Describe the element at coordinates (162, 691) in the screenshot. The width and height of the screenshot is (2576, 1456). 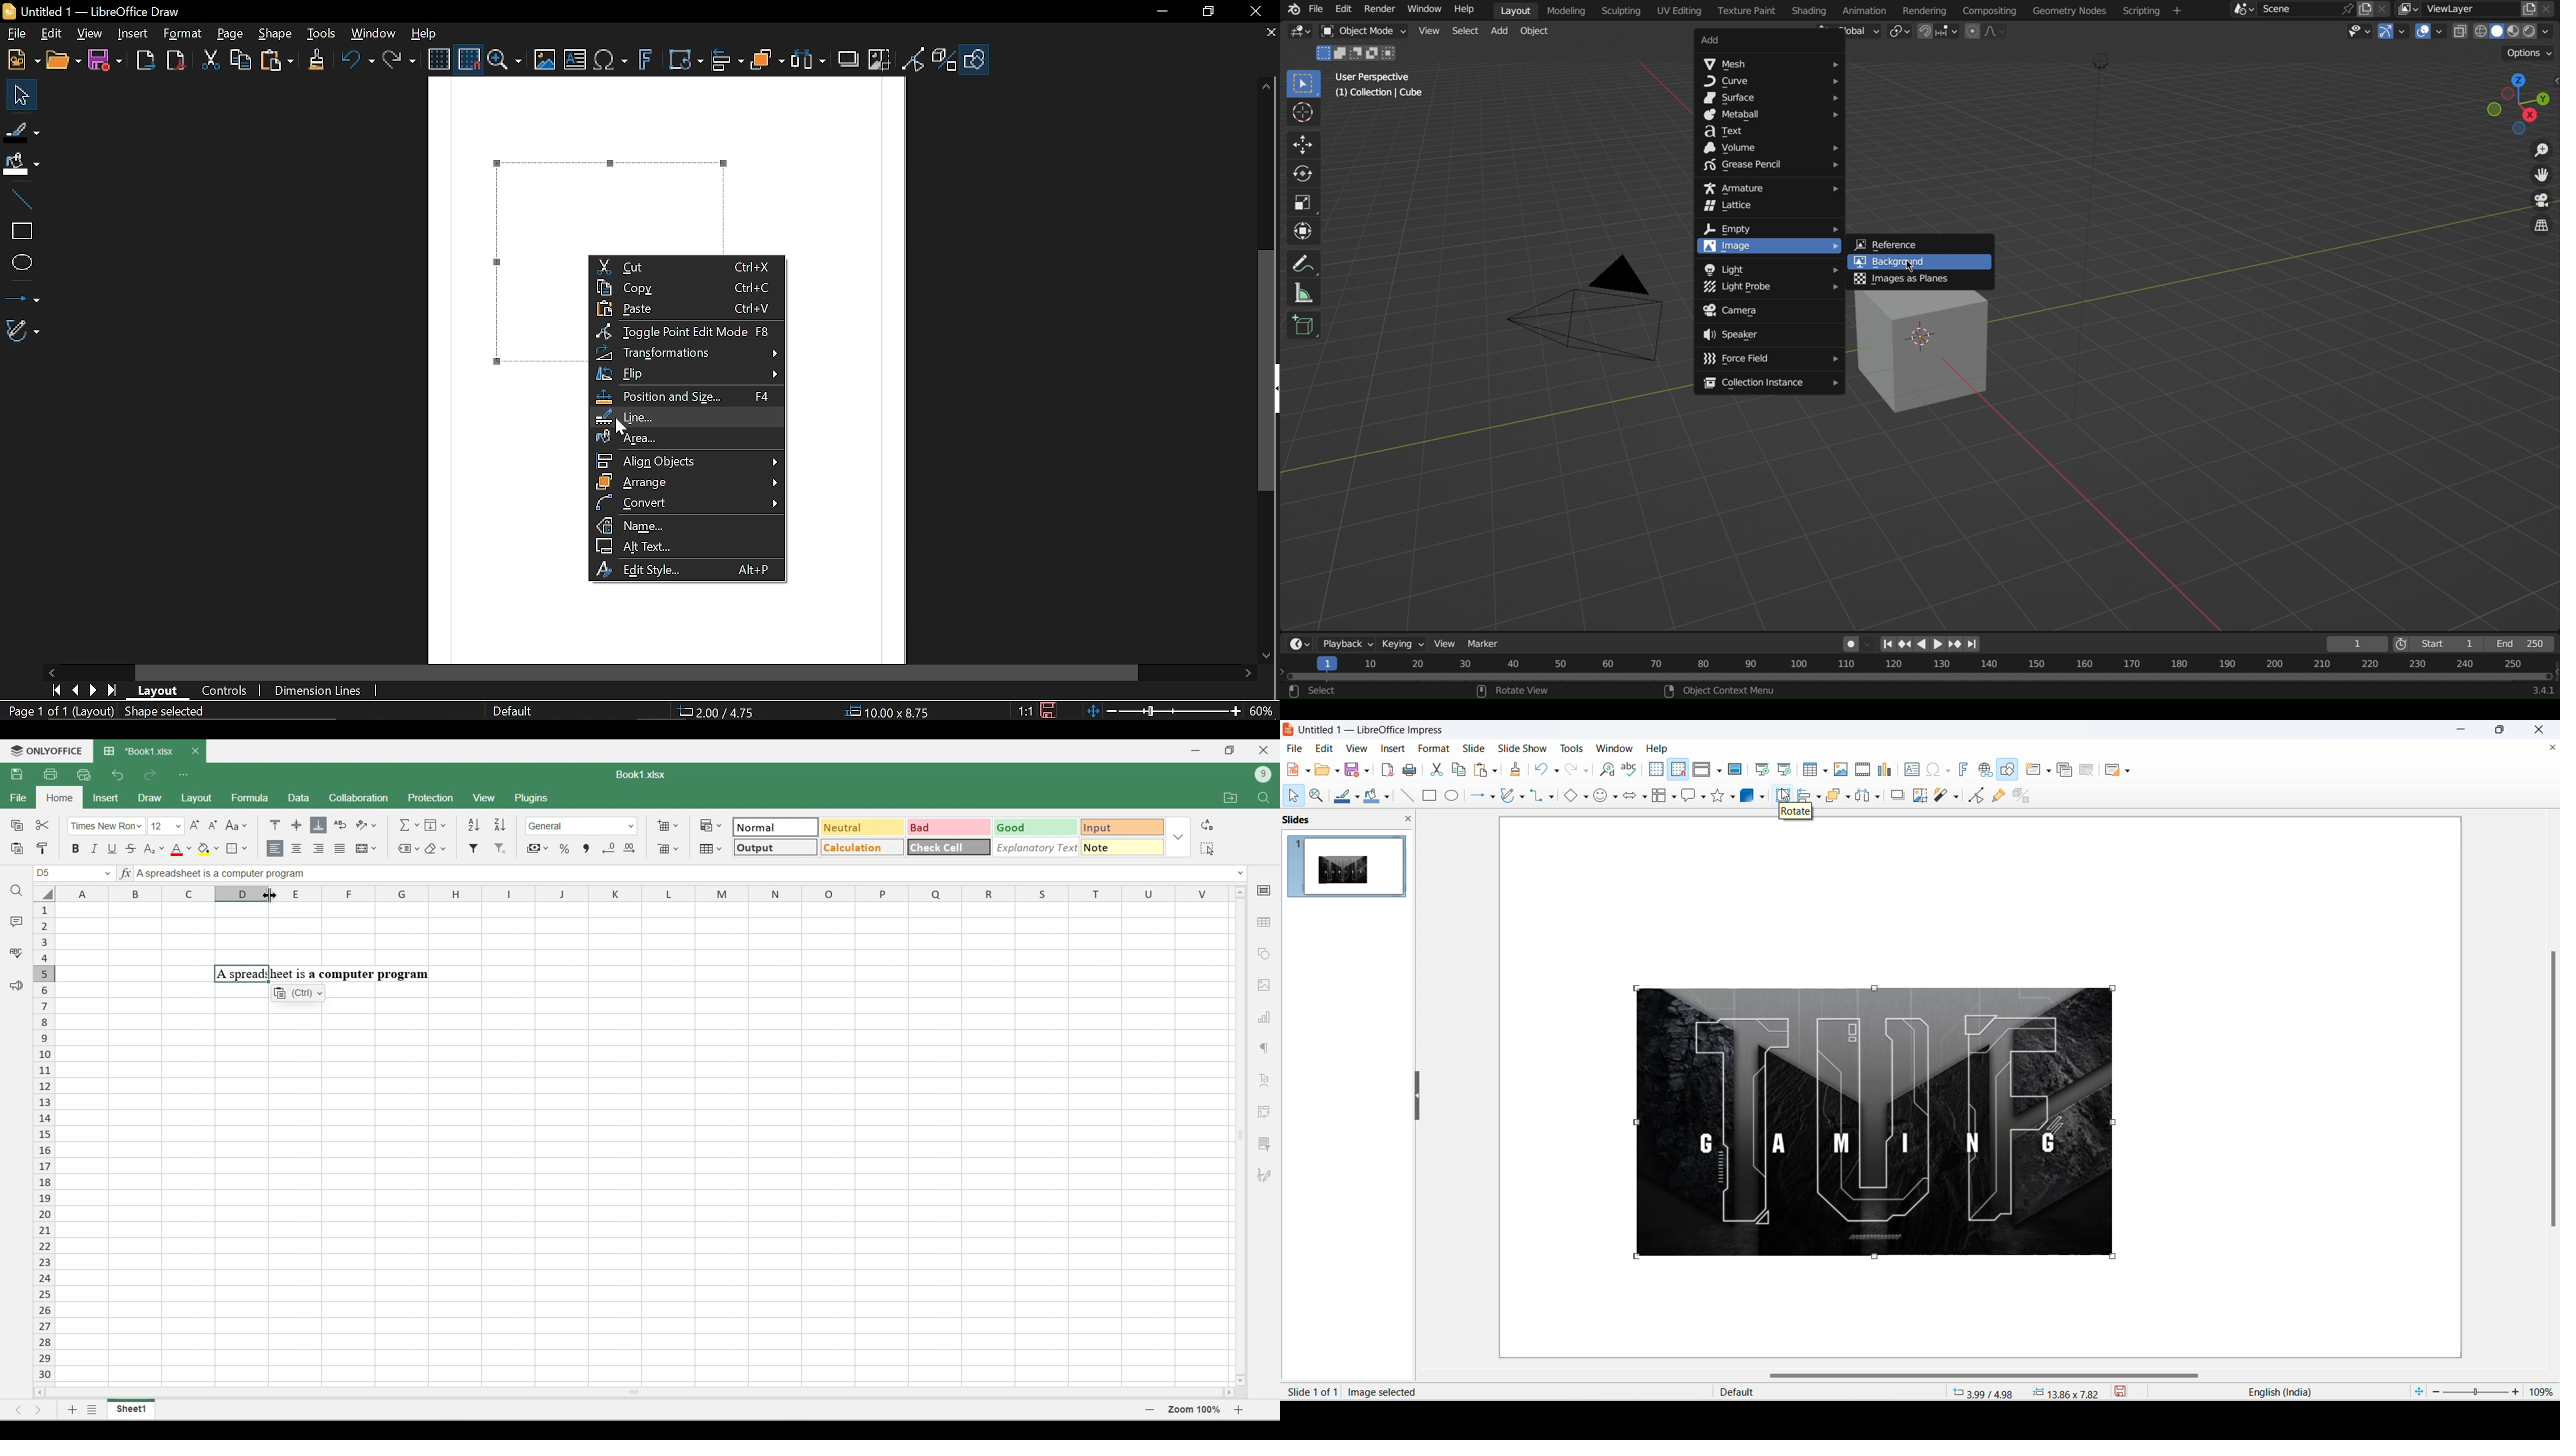
I see `Layout` at that location.